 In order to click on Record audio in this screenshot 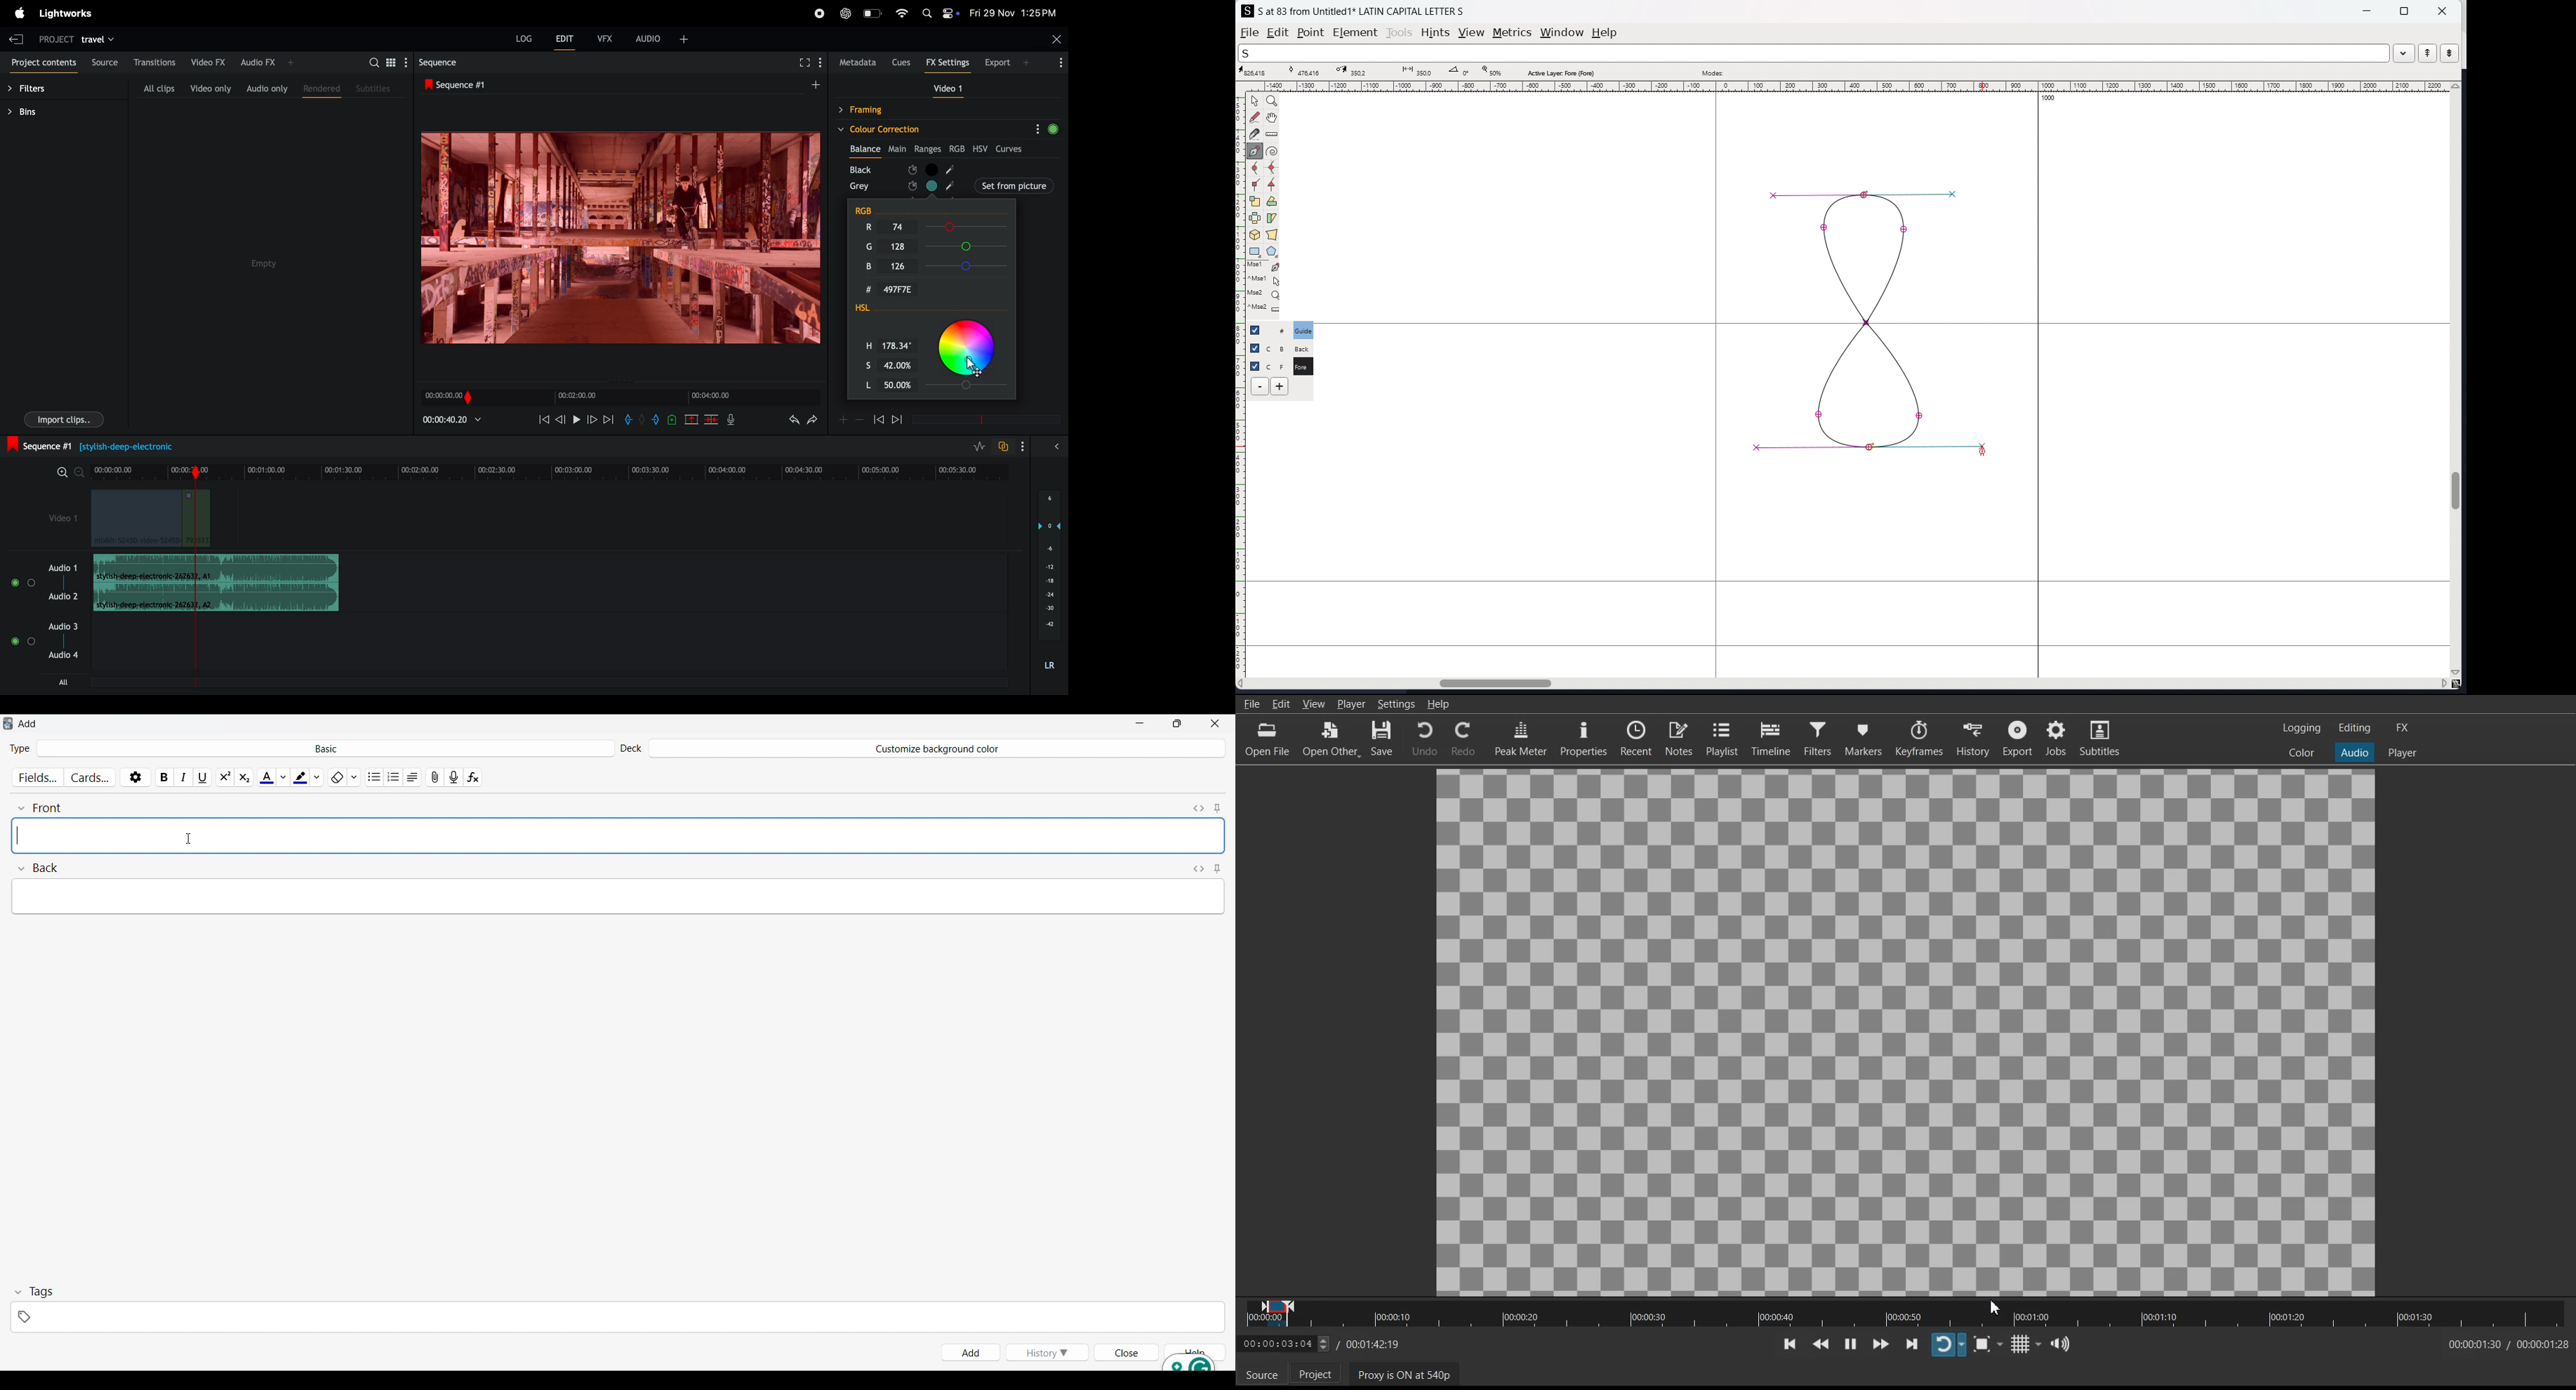, I will do `click(454, 775)`.